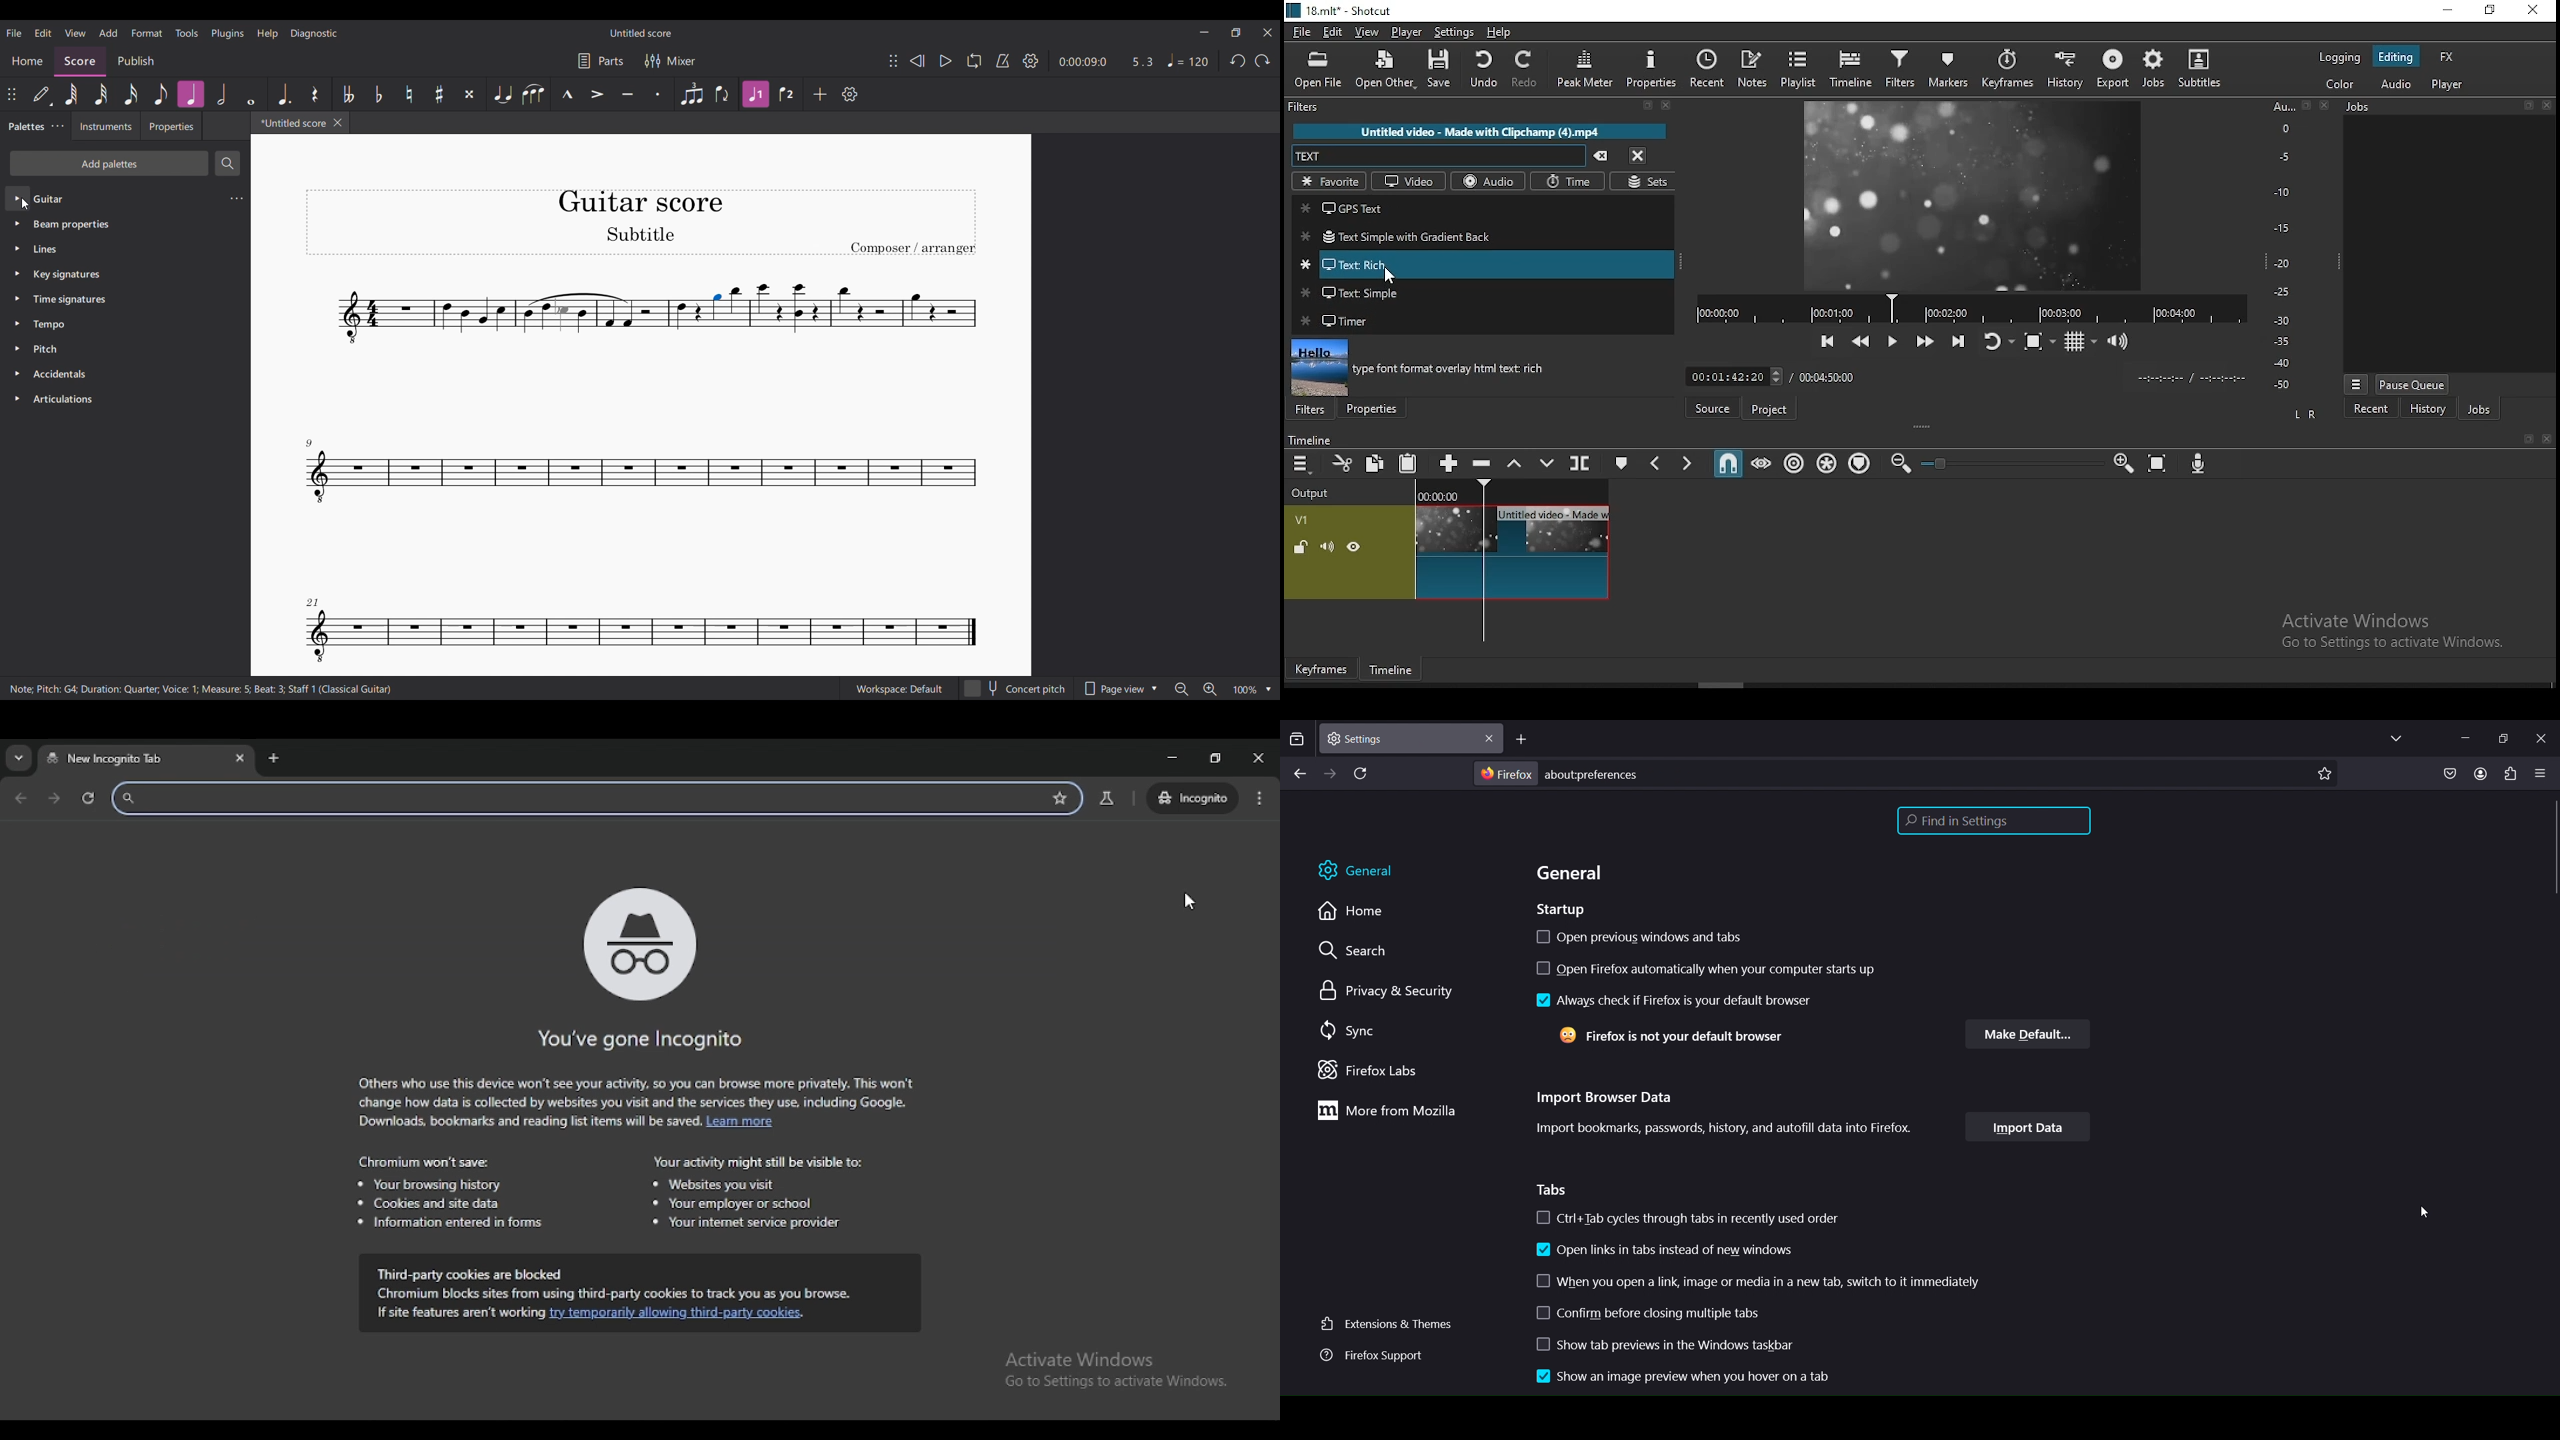  What do you see at coordinates (2546, 439) in the screenshot?
I see `Close` at bounding box center [2546, 439].